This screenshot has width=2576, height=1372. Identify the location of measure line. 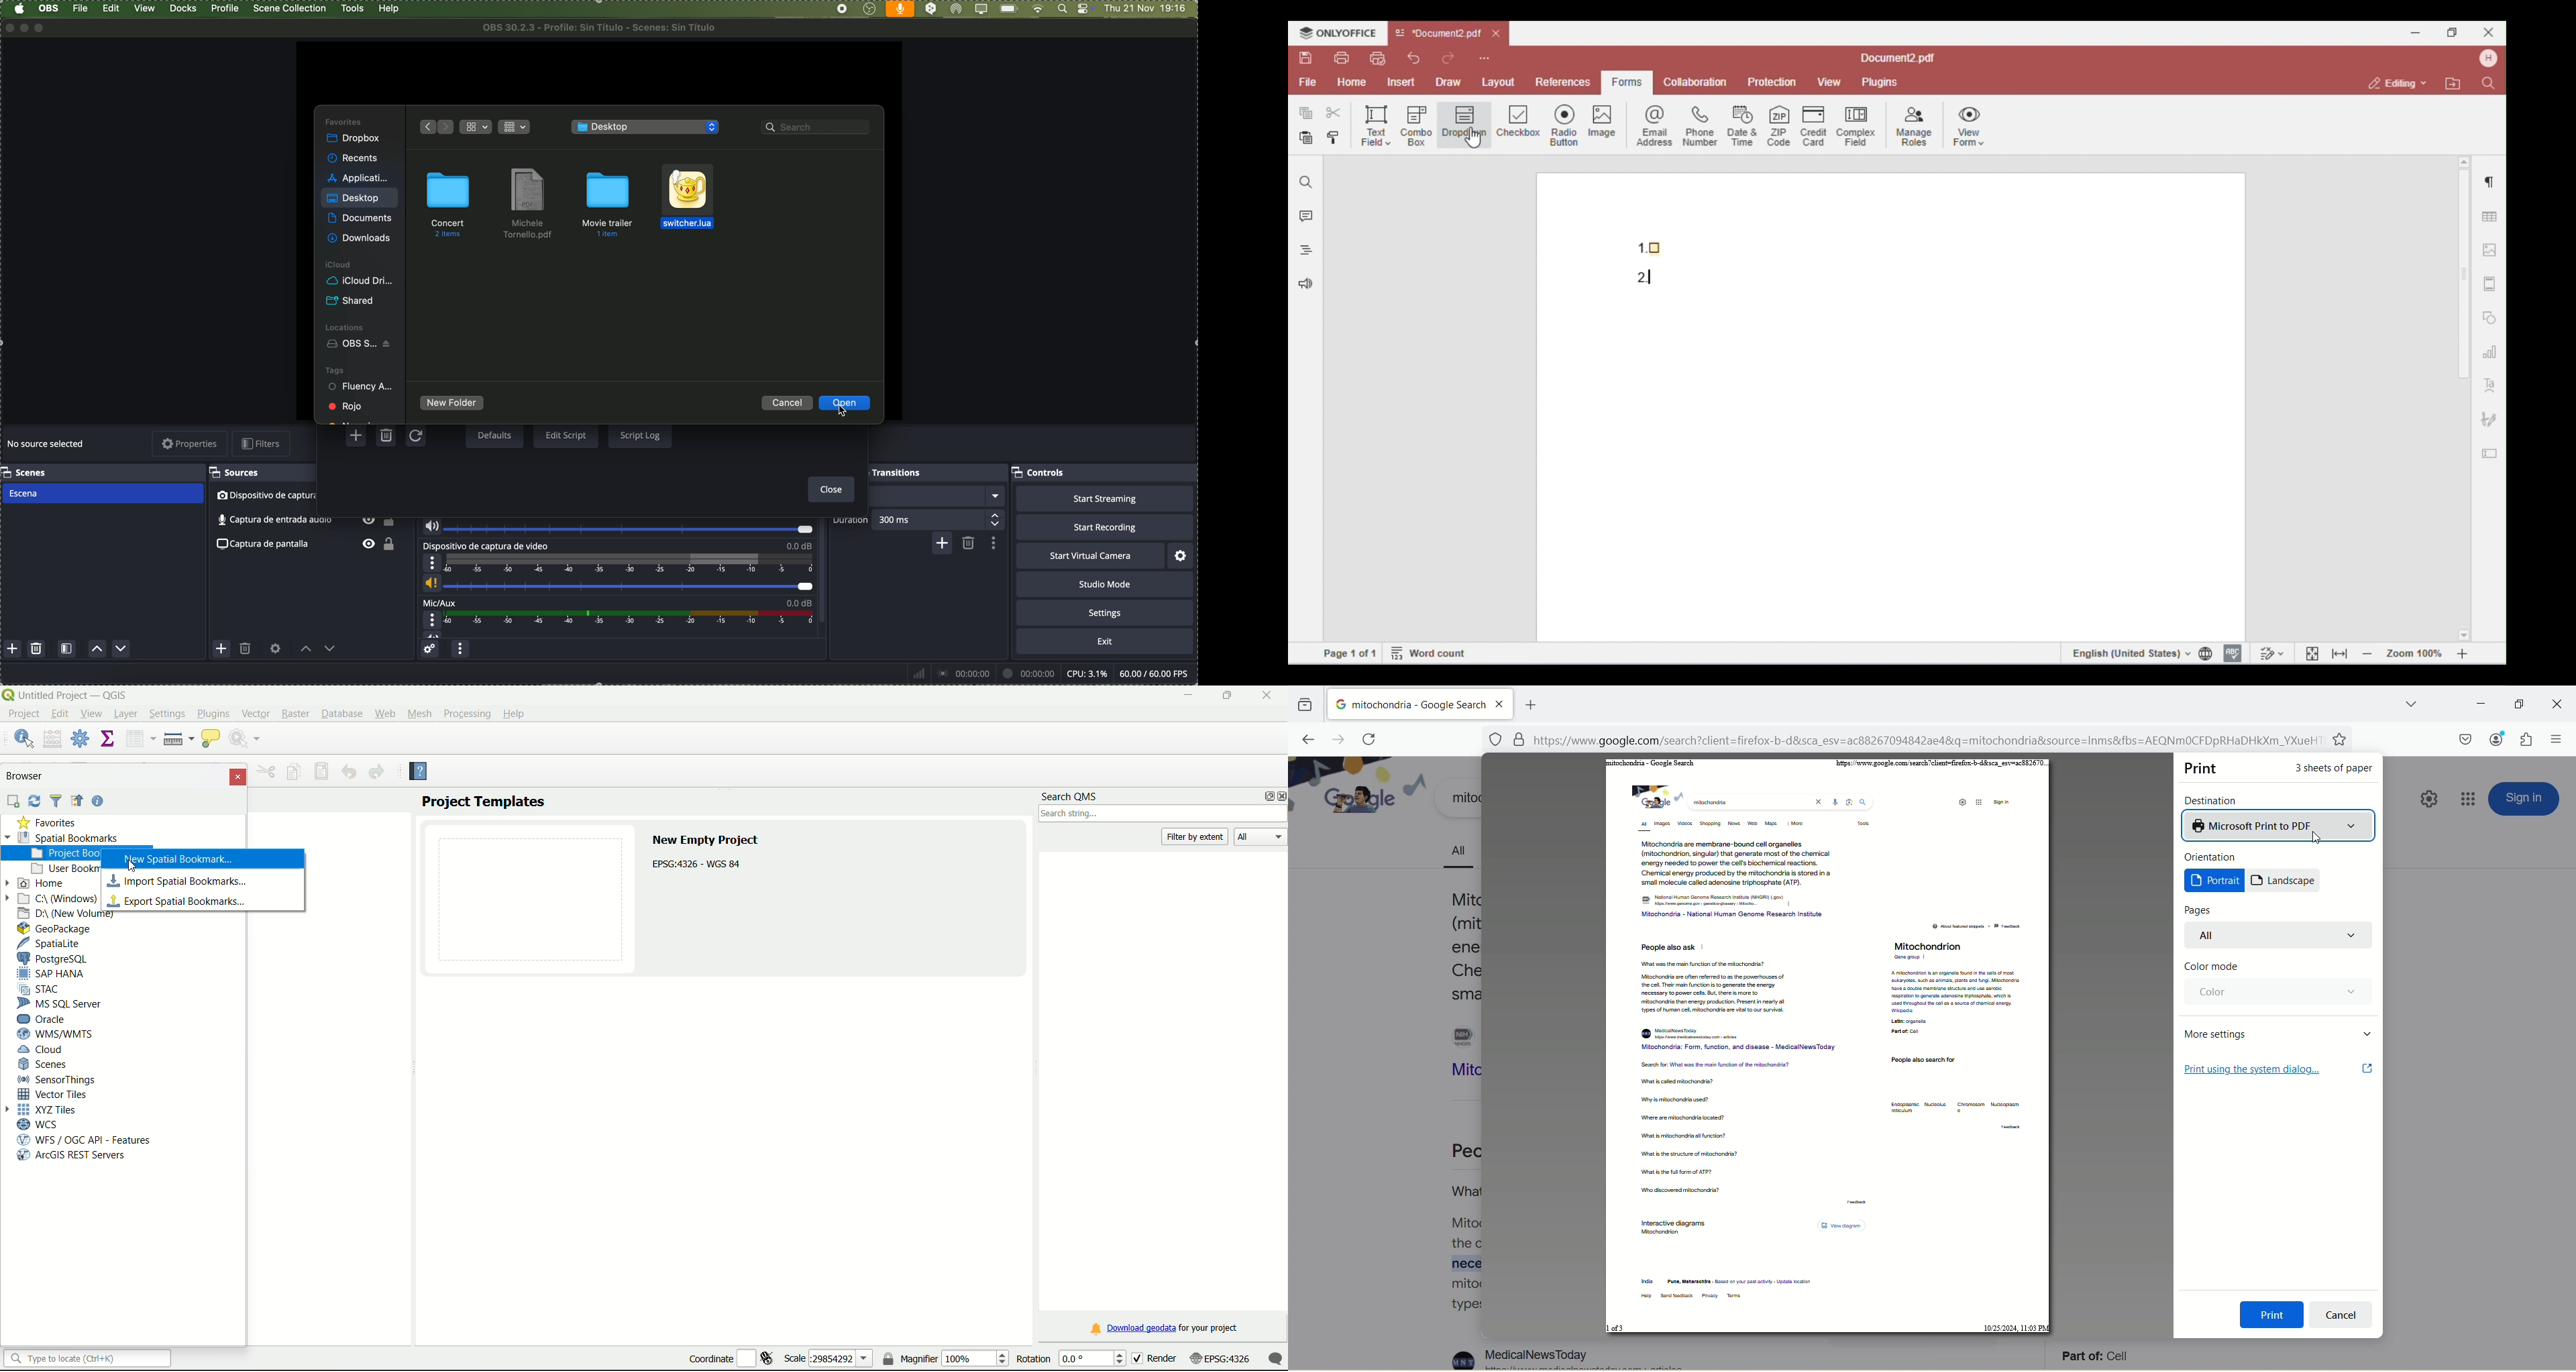
(178, 739).